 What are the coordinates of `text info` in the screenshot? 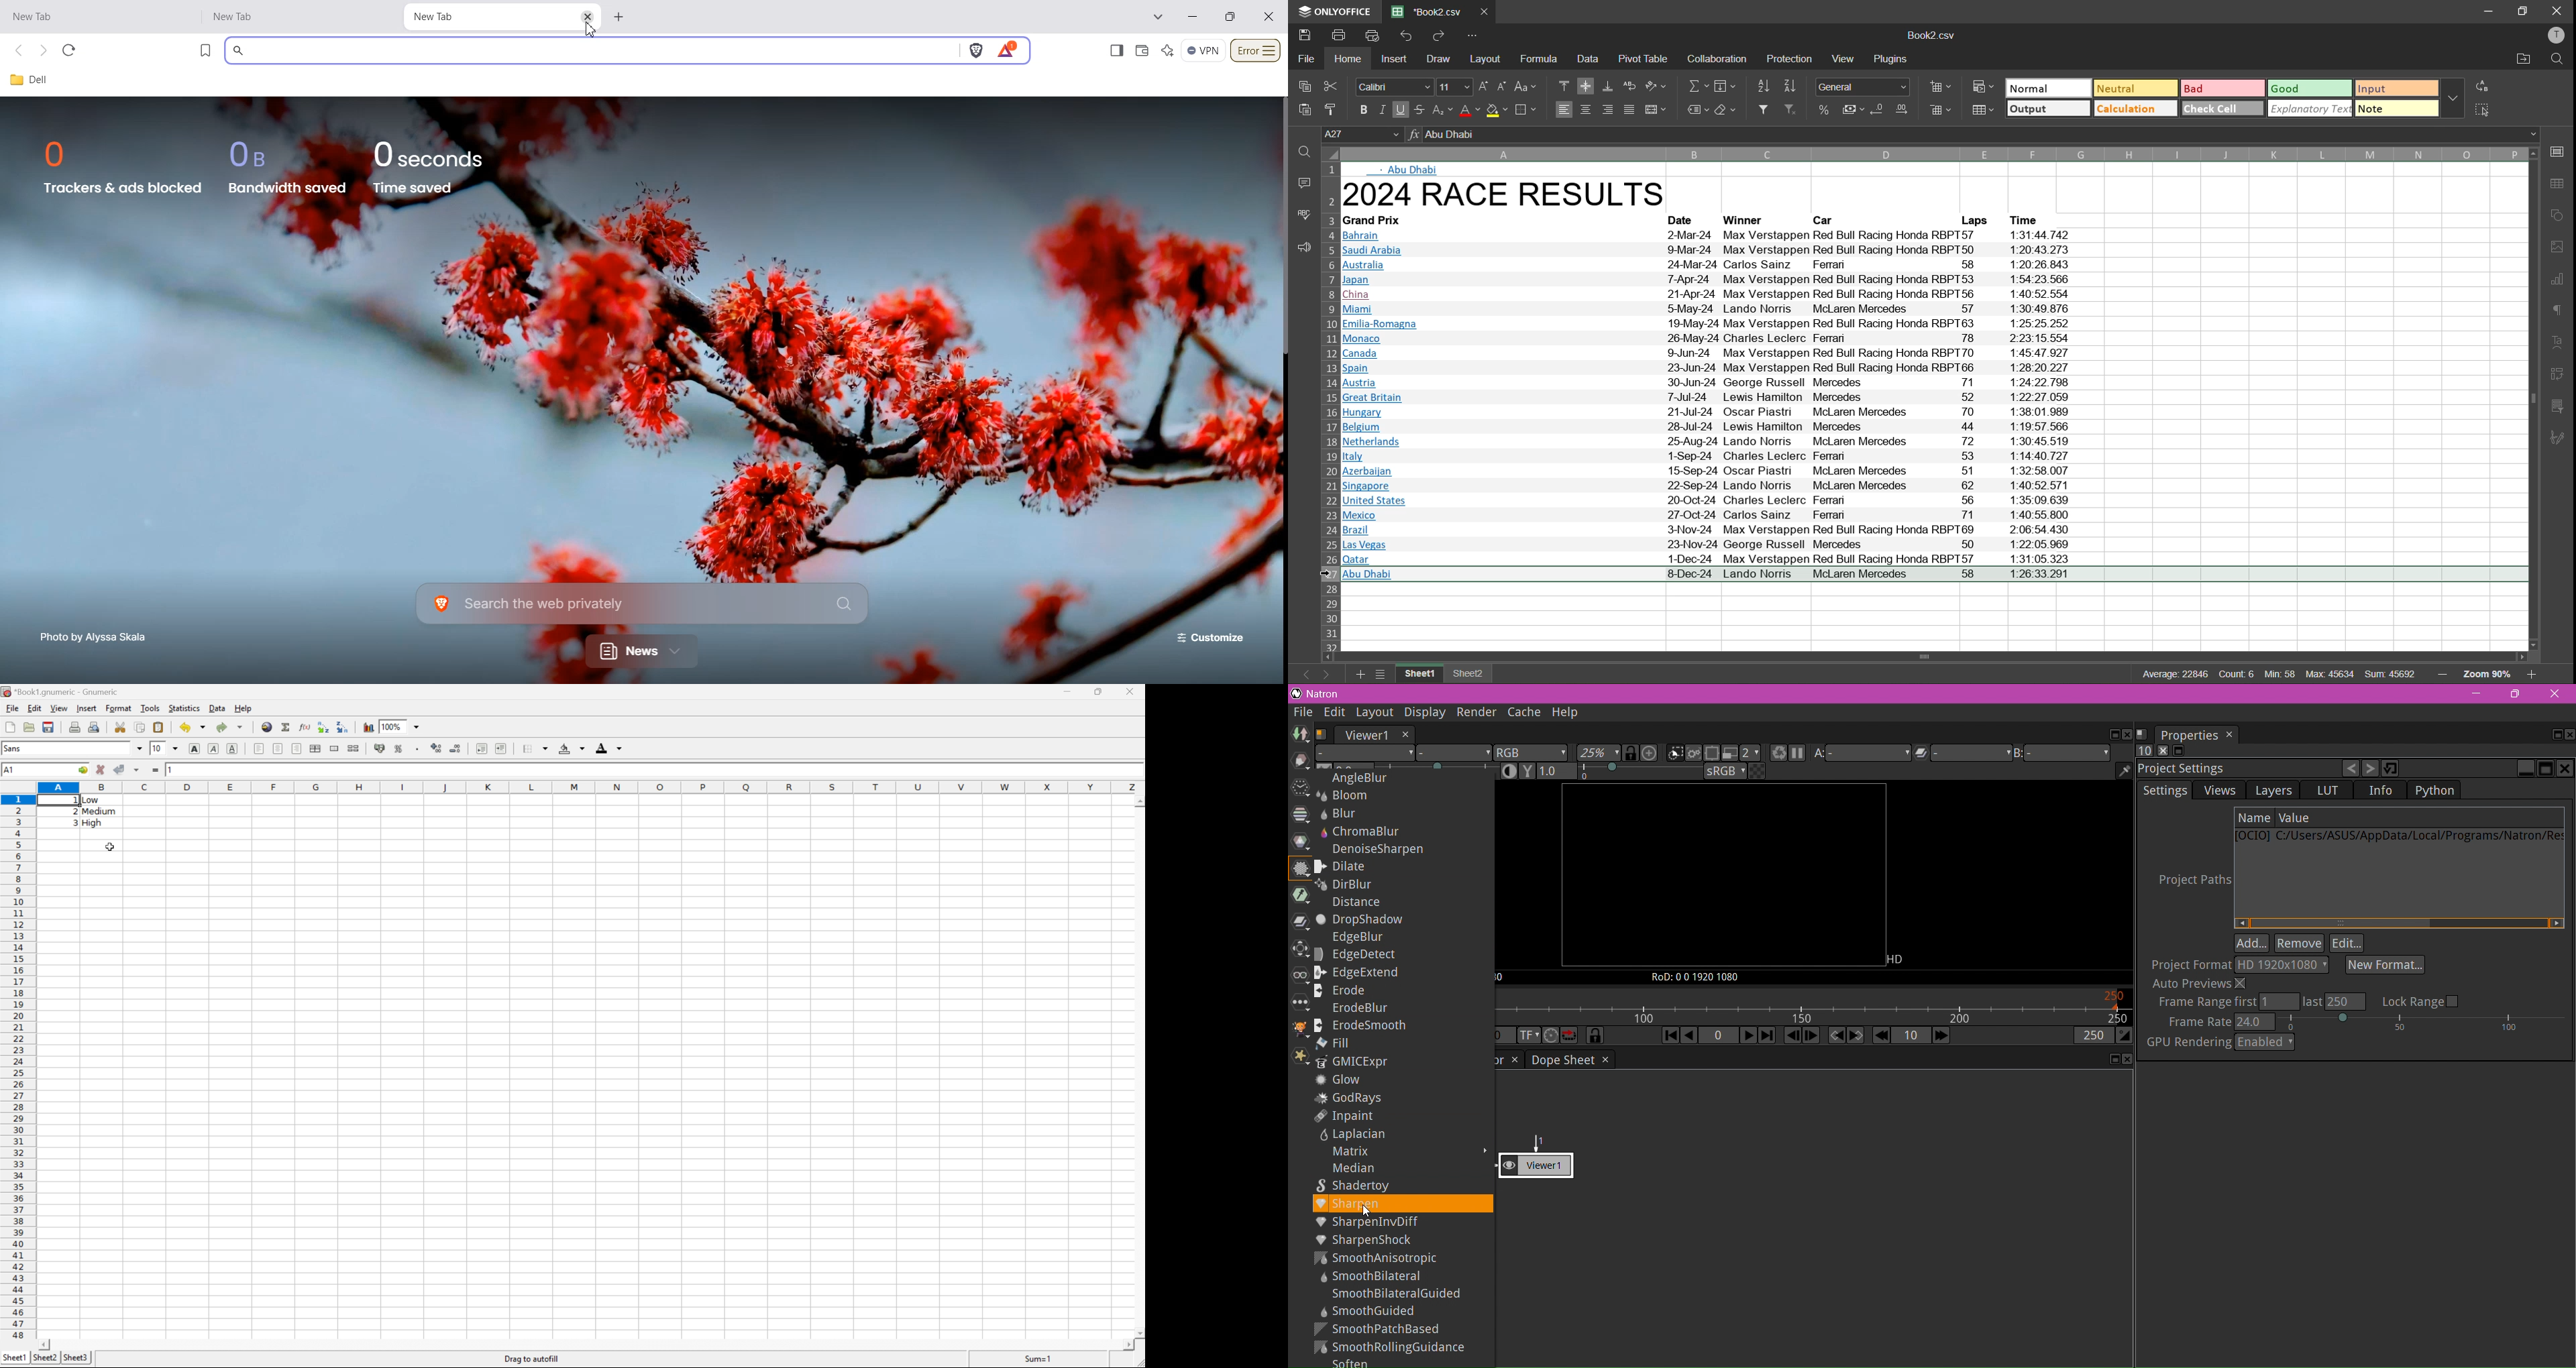 It's located at (1705, 515).